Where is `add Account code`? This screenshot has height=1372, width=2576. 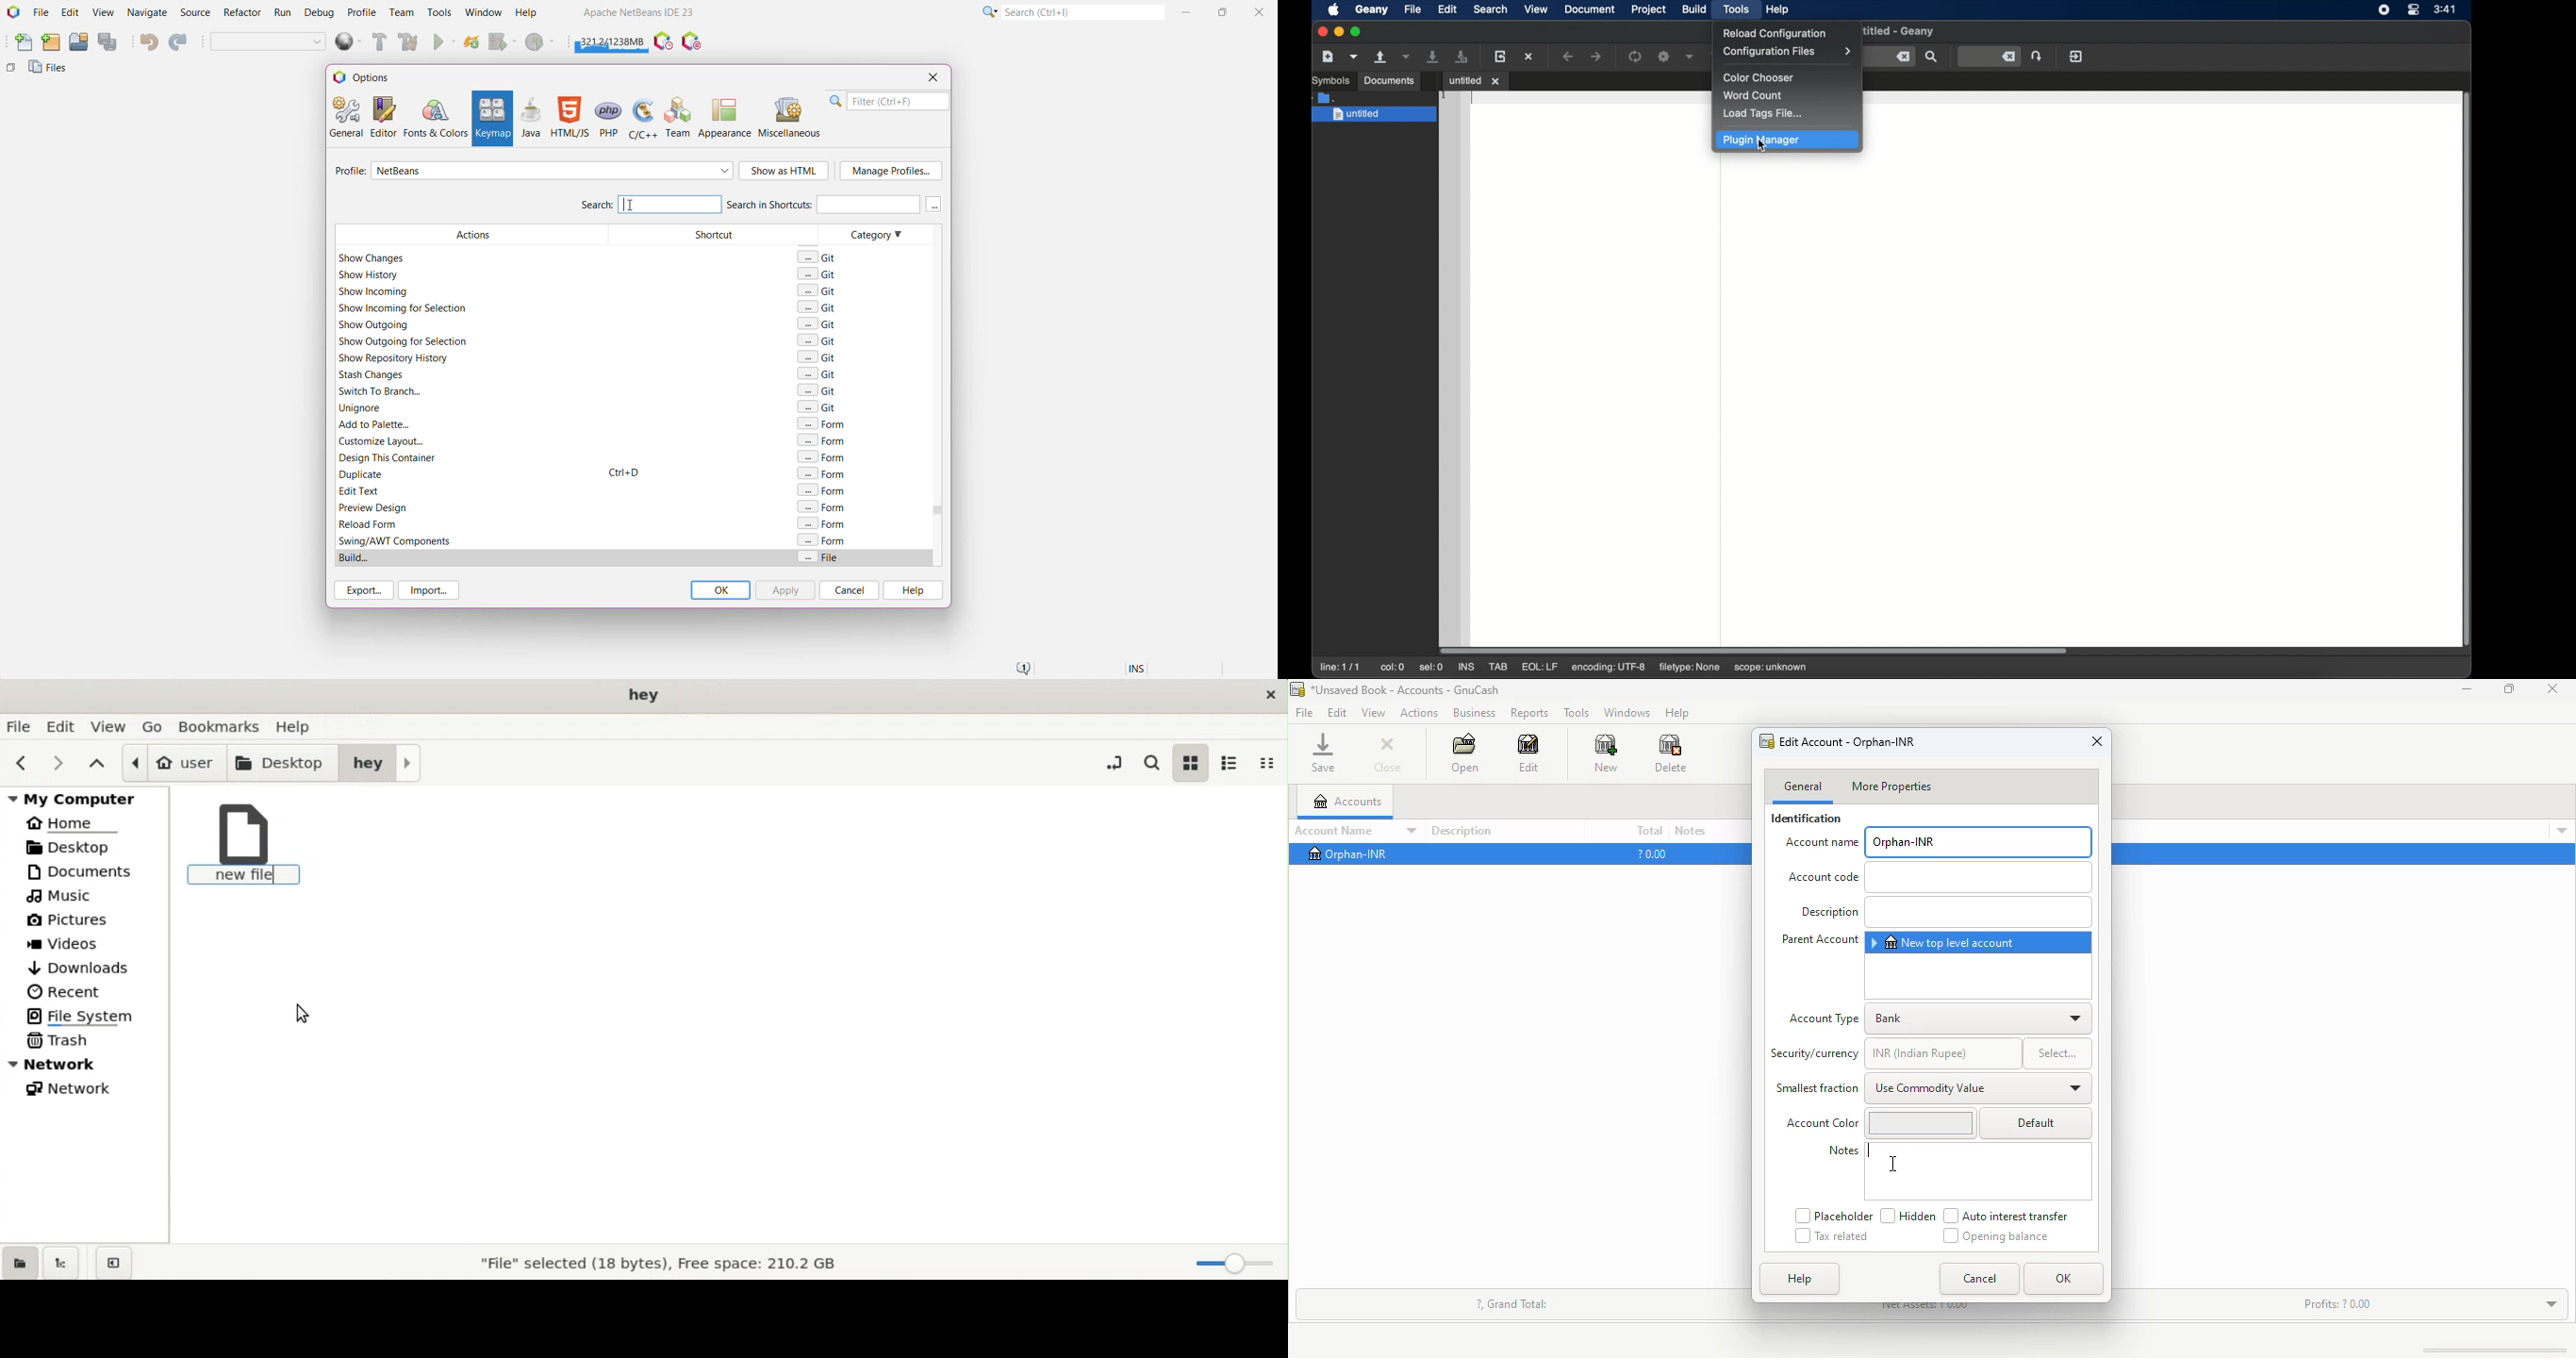
add Account code is located at coordinates (1975, 878).